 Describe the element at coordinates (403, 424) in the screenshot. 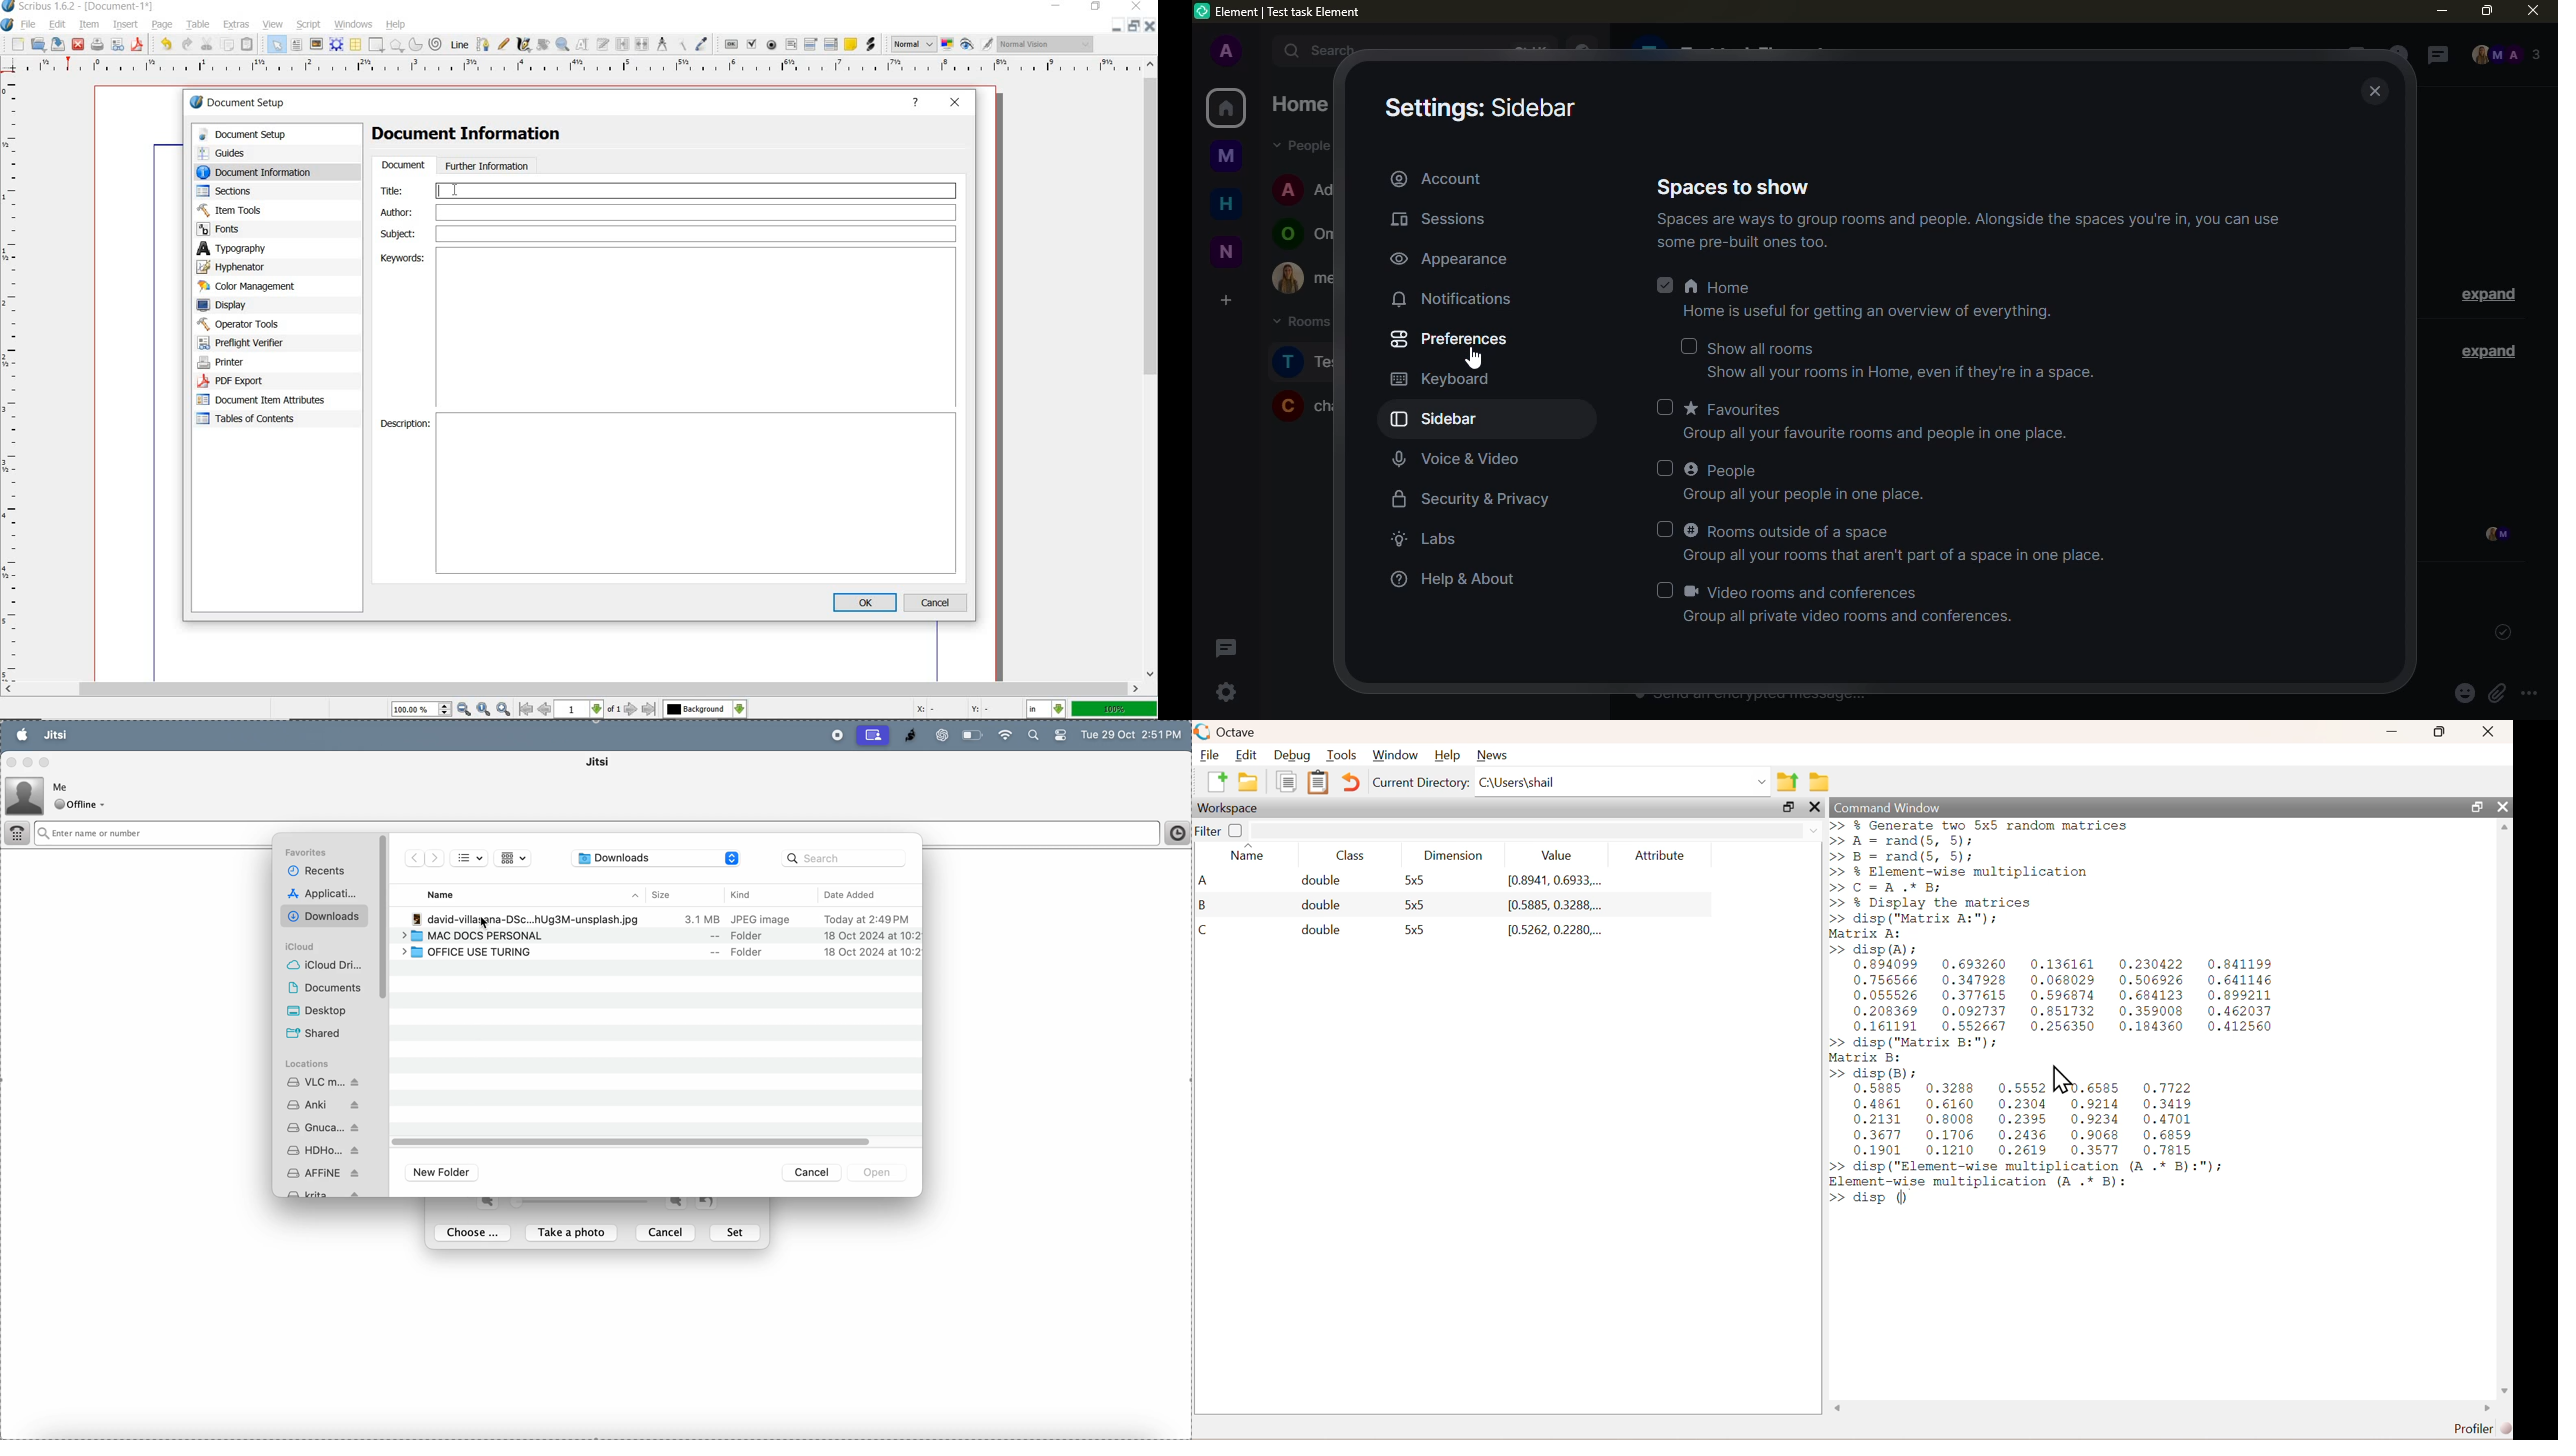

I see `Description` at that location.